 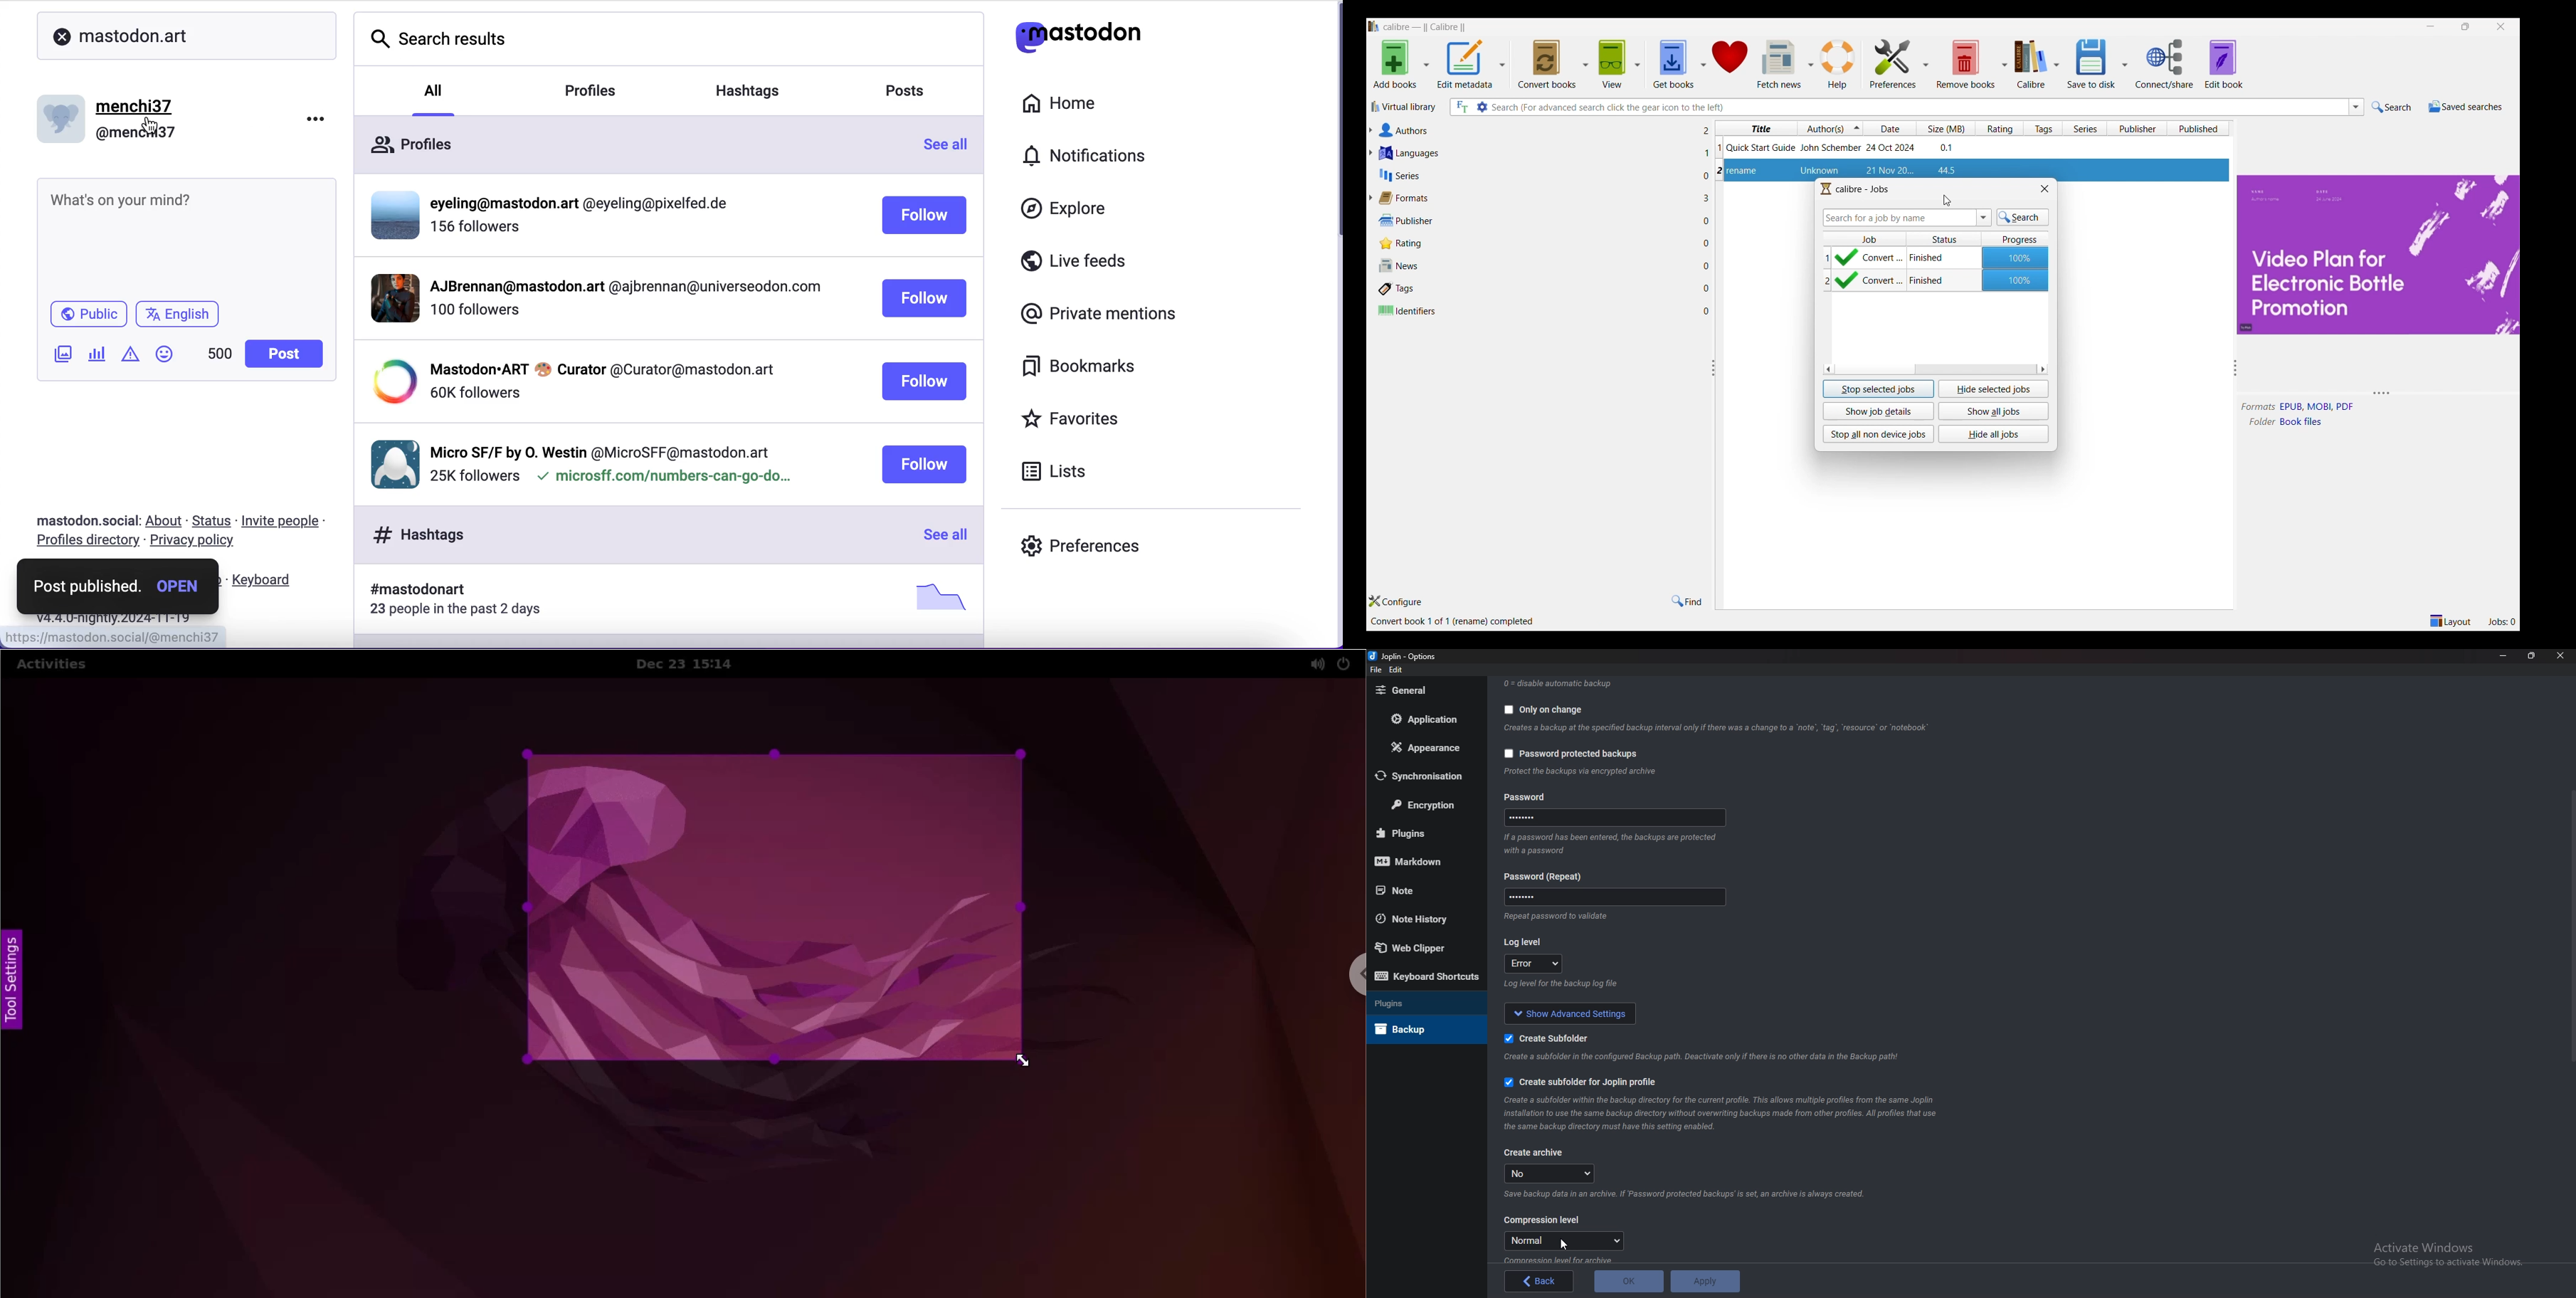 I want to click on Convert book options, so click(x=1585, y=64).